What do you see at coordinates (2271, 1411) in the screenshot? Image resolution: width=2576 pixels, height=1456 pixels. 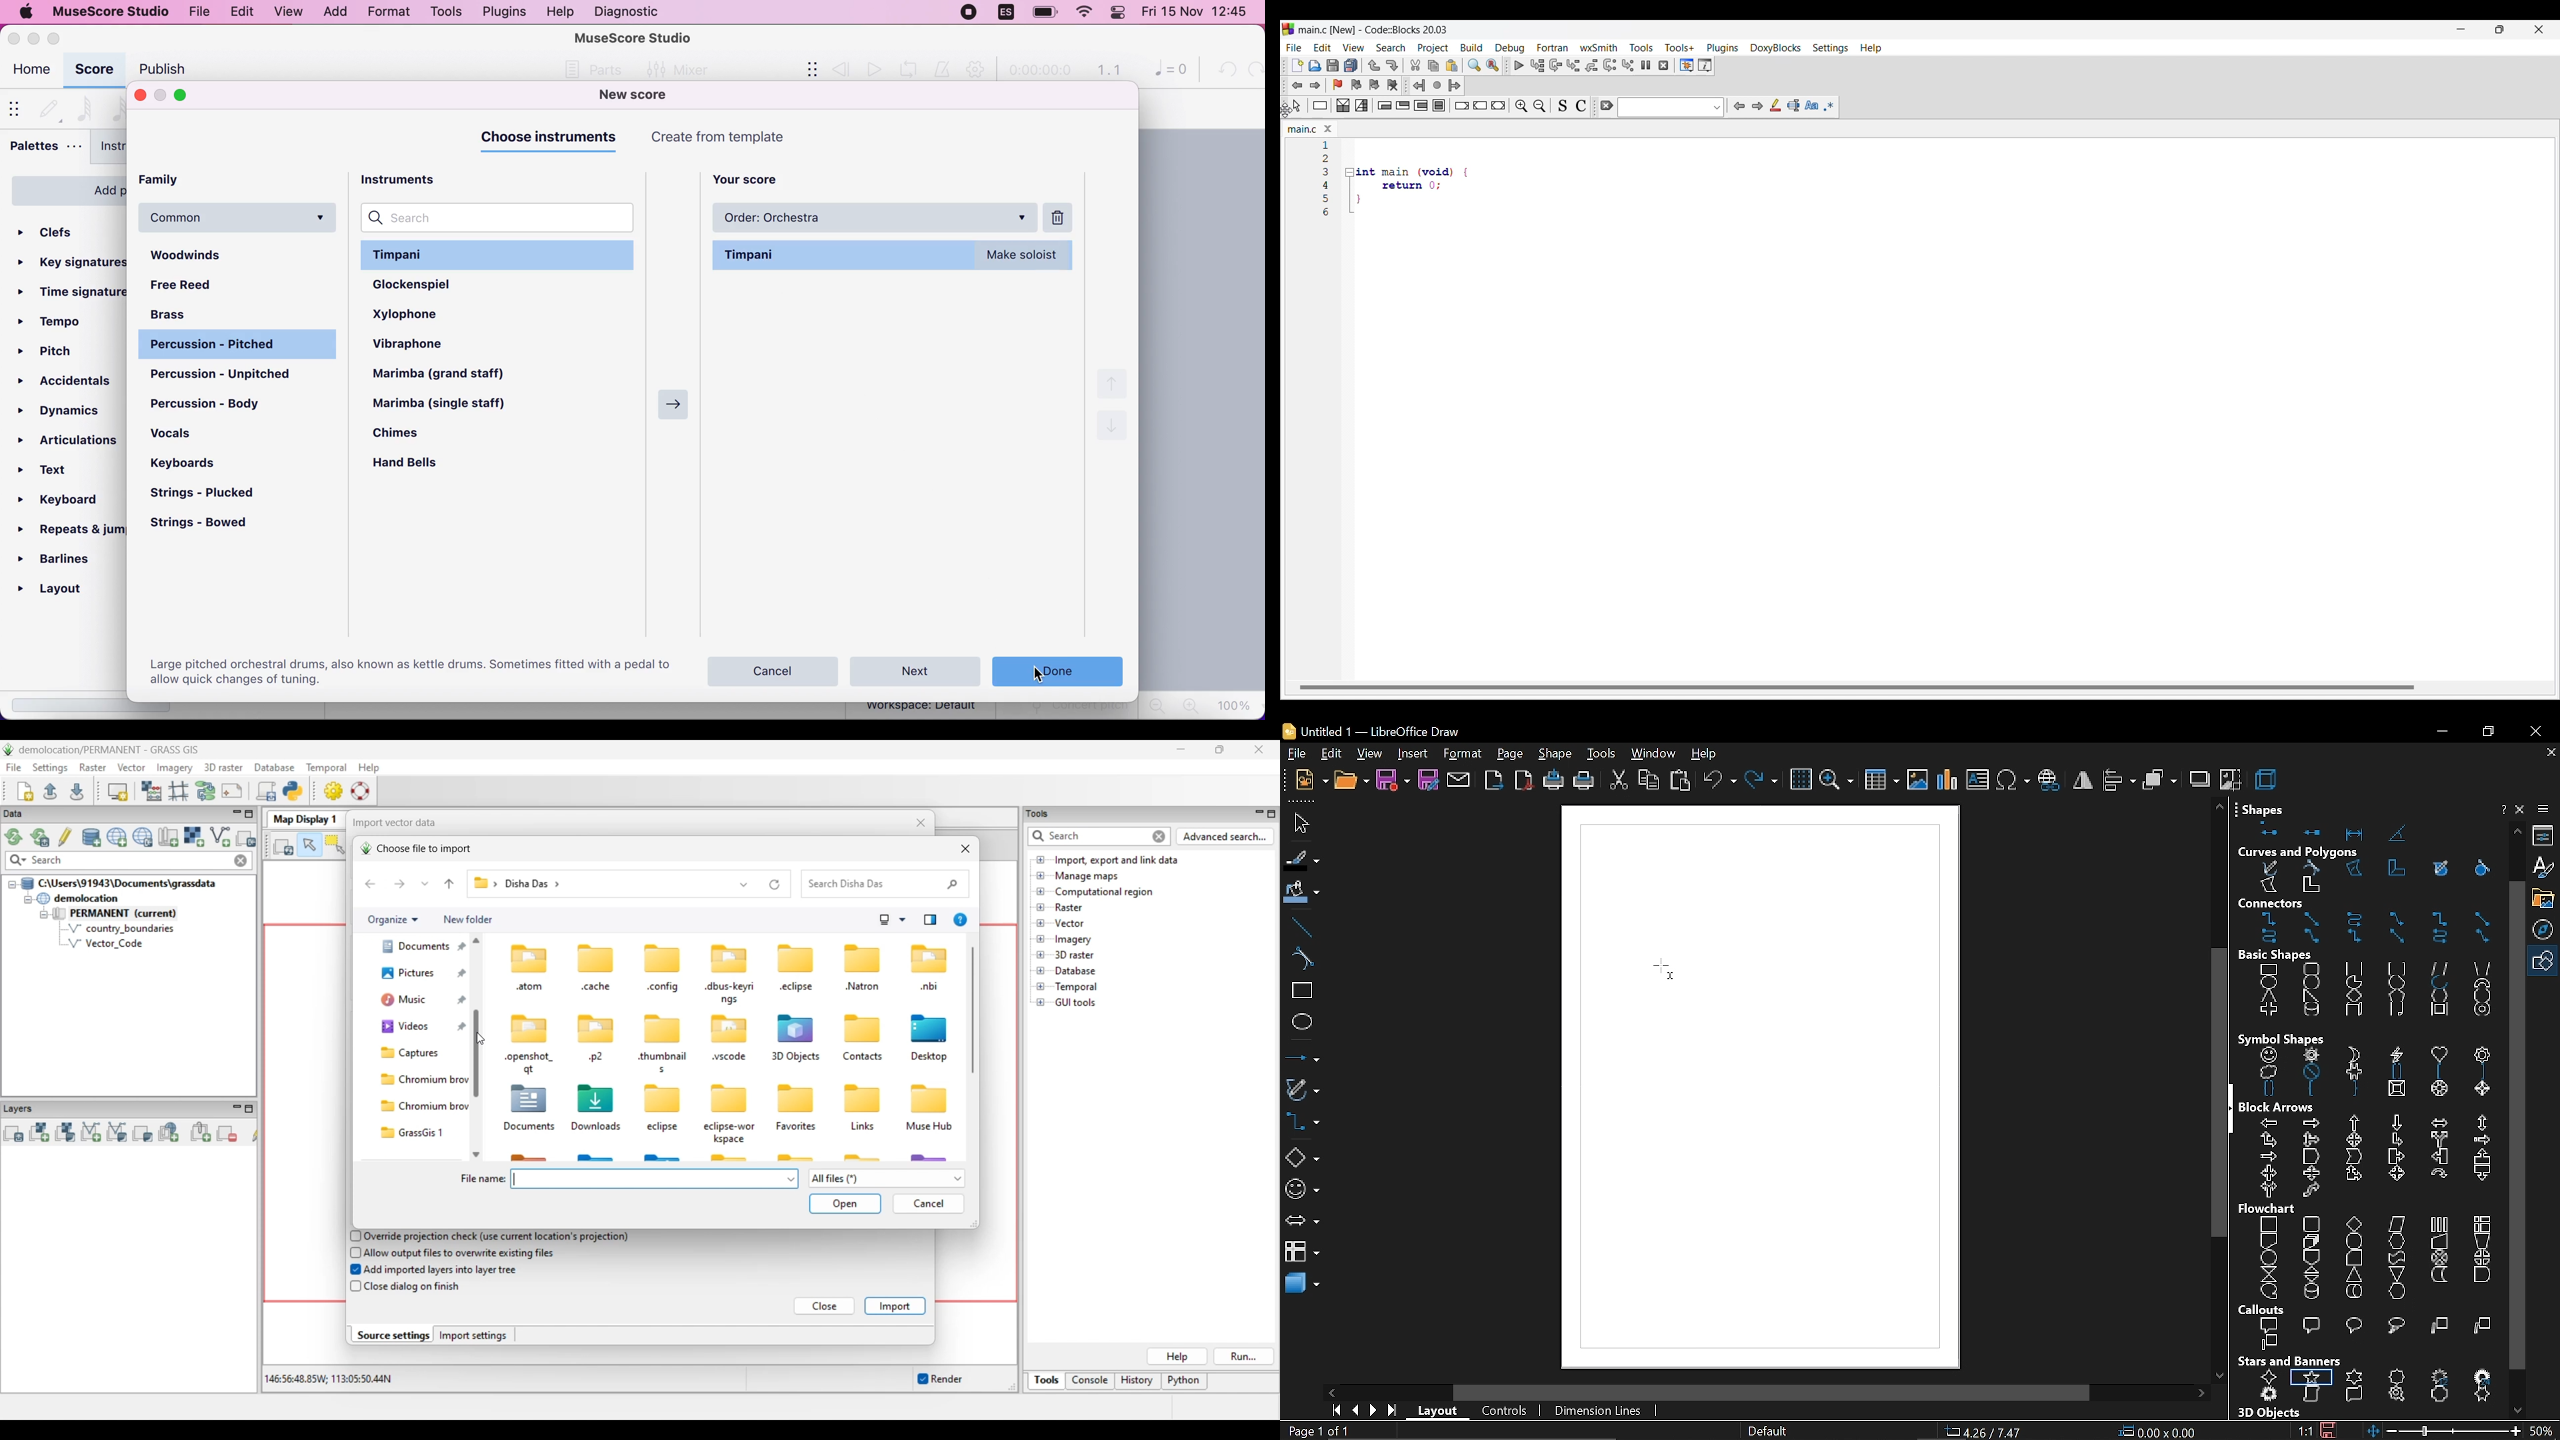 I see `3D objects` at bounding box center [2271, 1411].